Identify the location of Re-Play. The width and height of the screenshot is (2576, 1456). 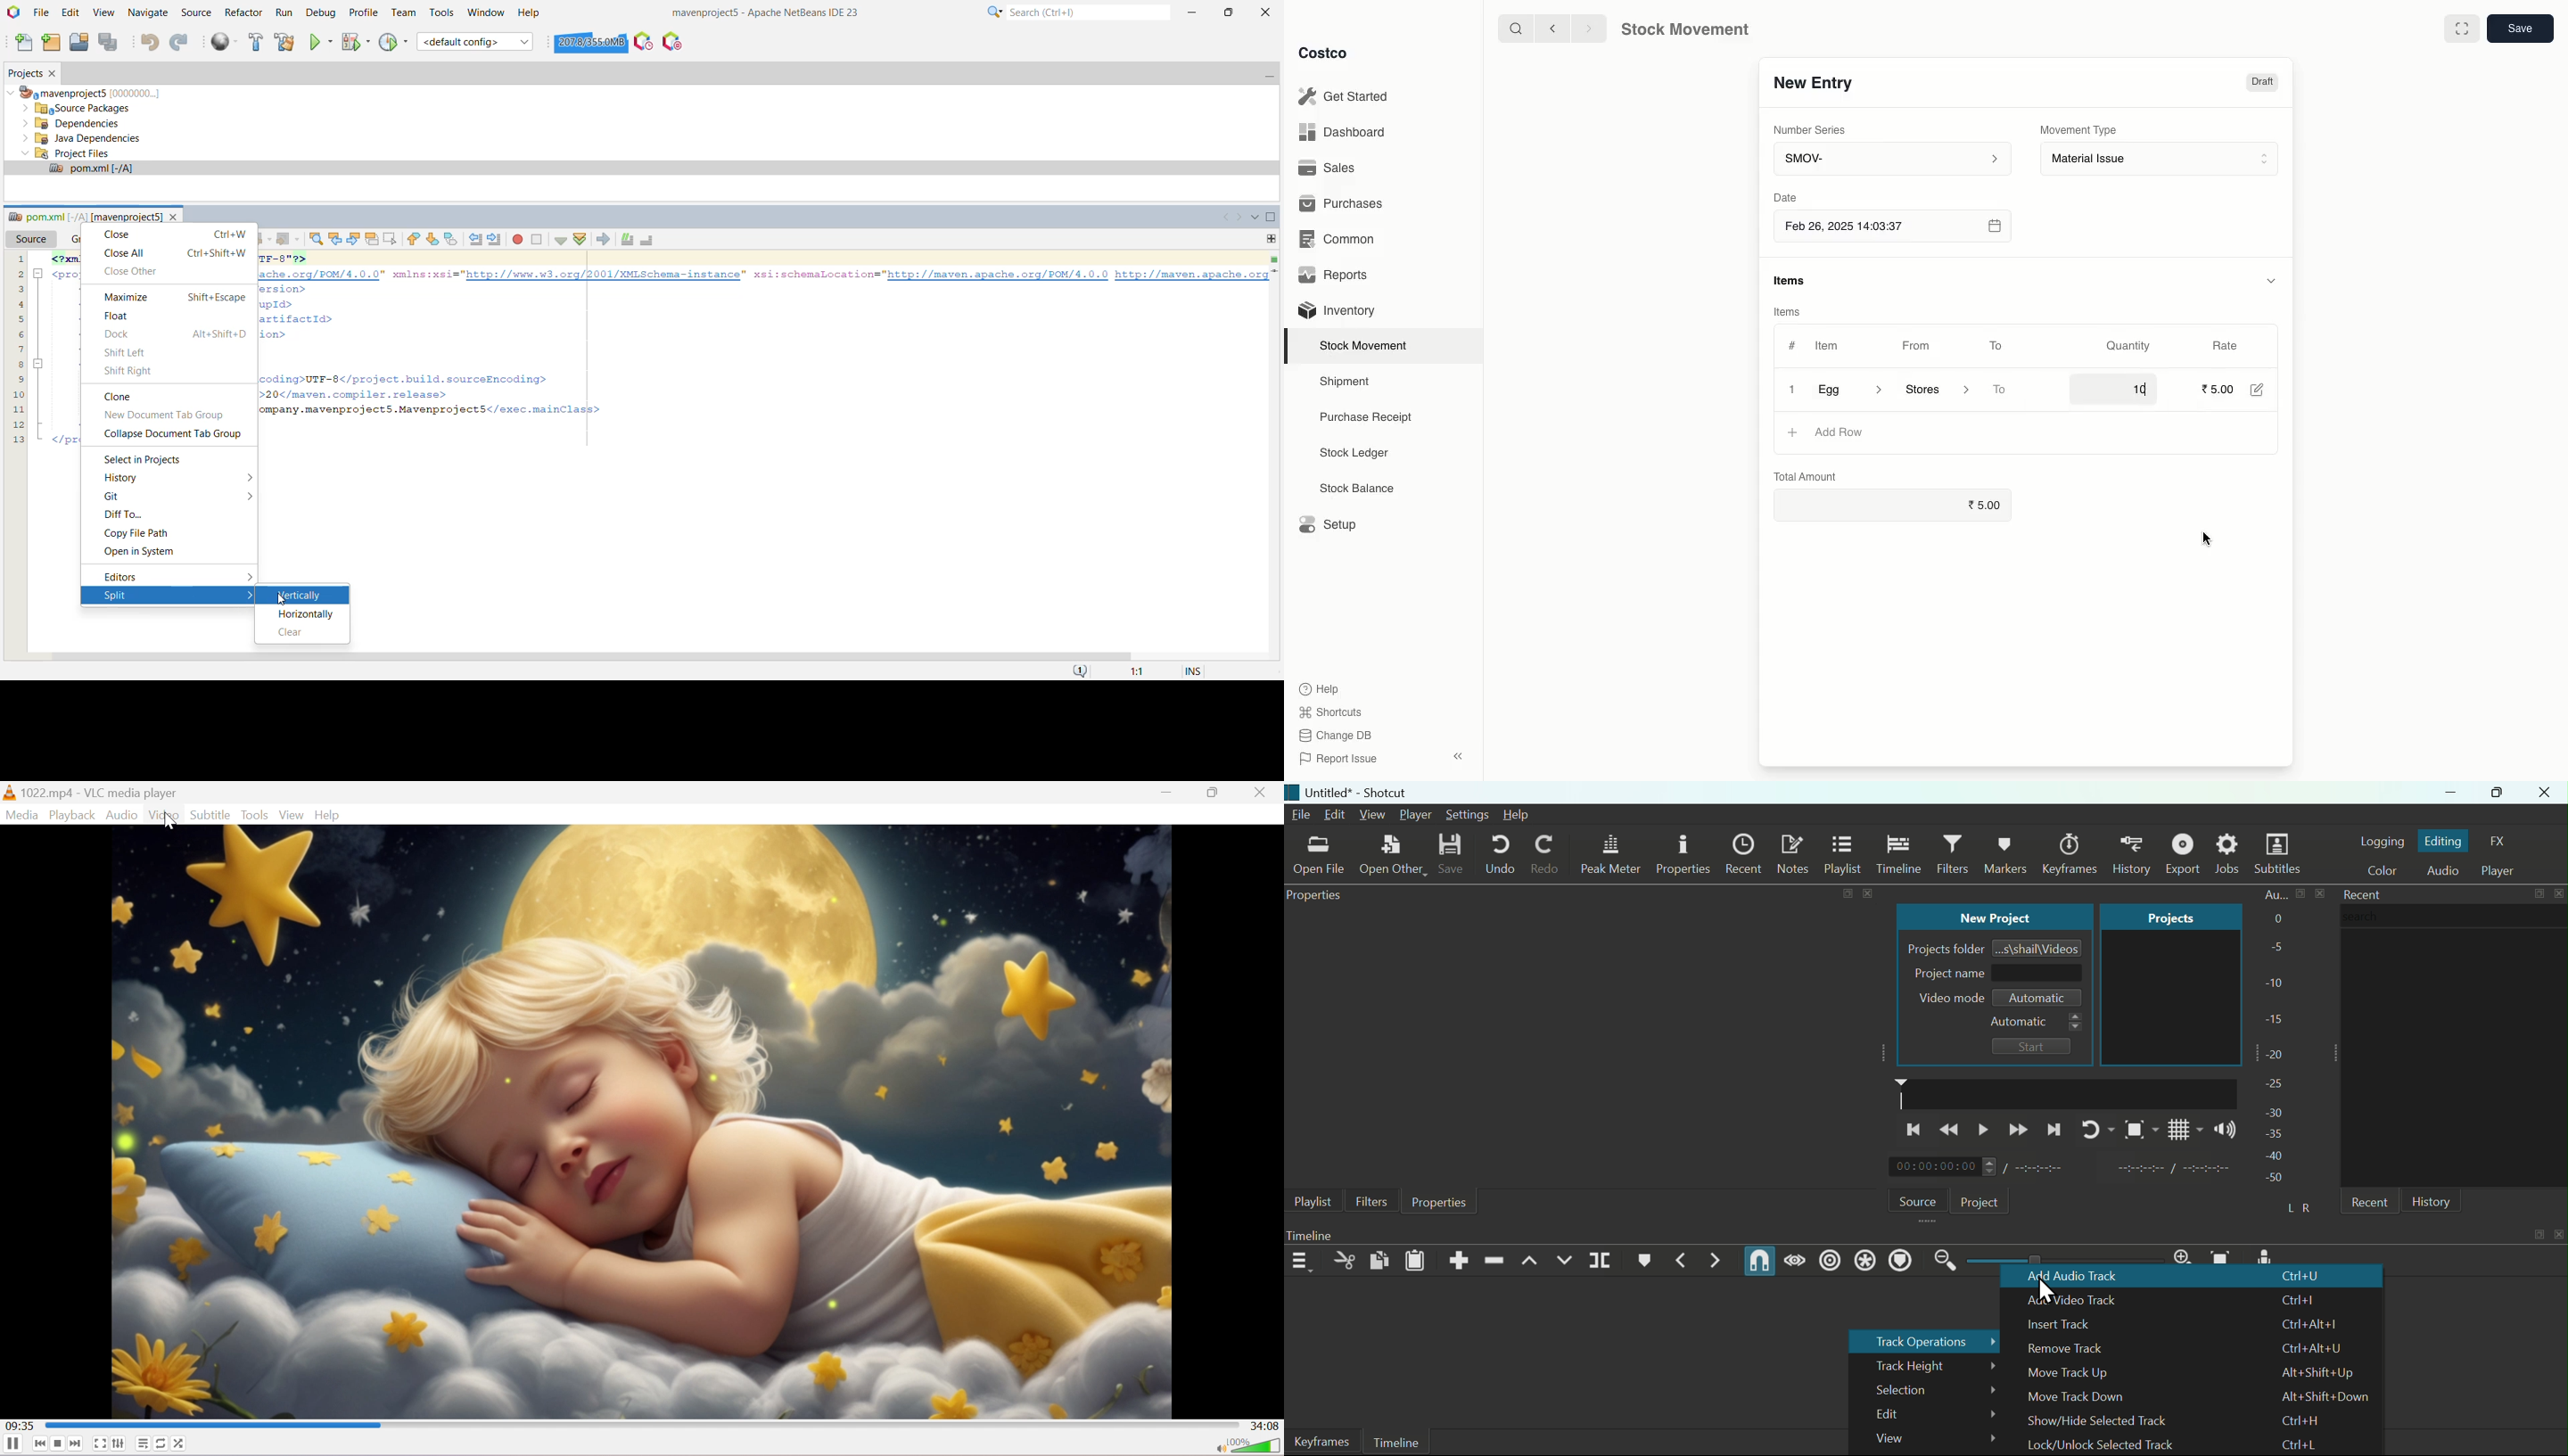
(2092, 1127).